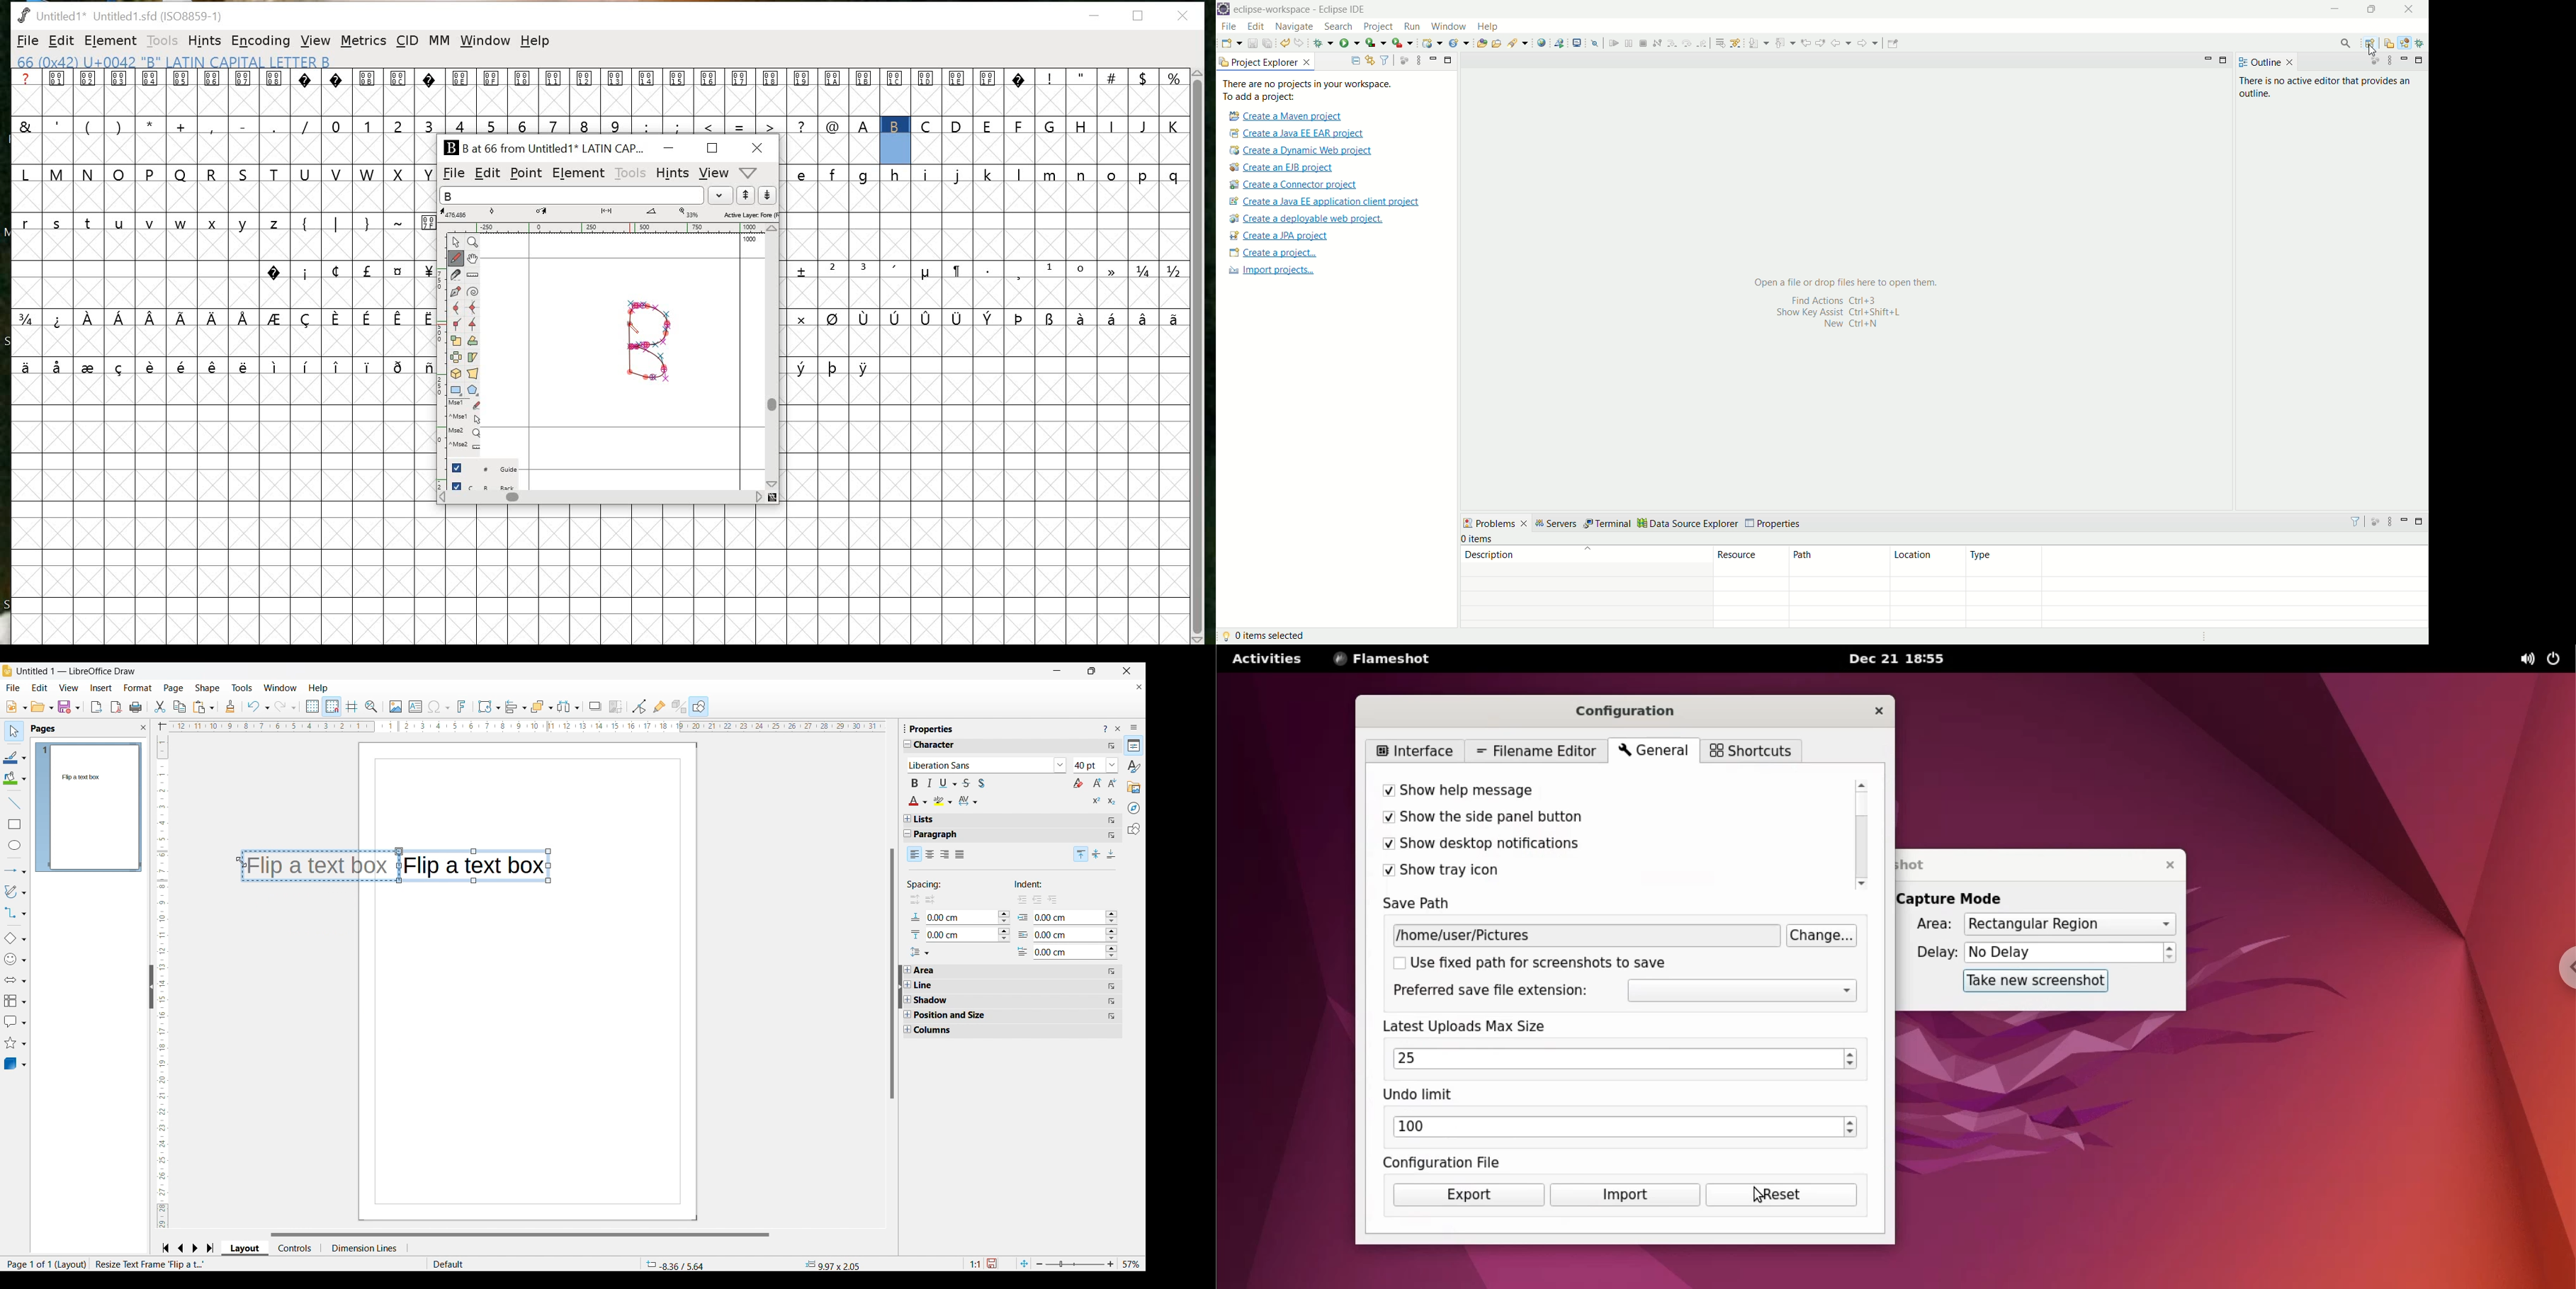 The width and height of the screenshot is (2576, 1316). Describe the element at coordinates (660, 707) in the screenshot. I see `Show gluepoint functions` at that location.